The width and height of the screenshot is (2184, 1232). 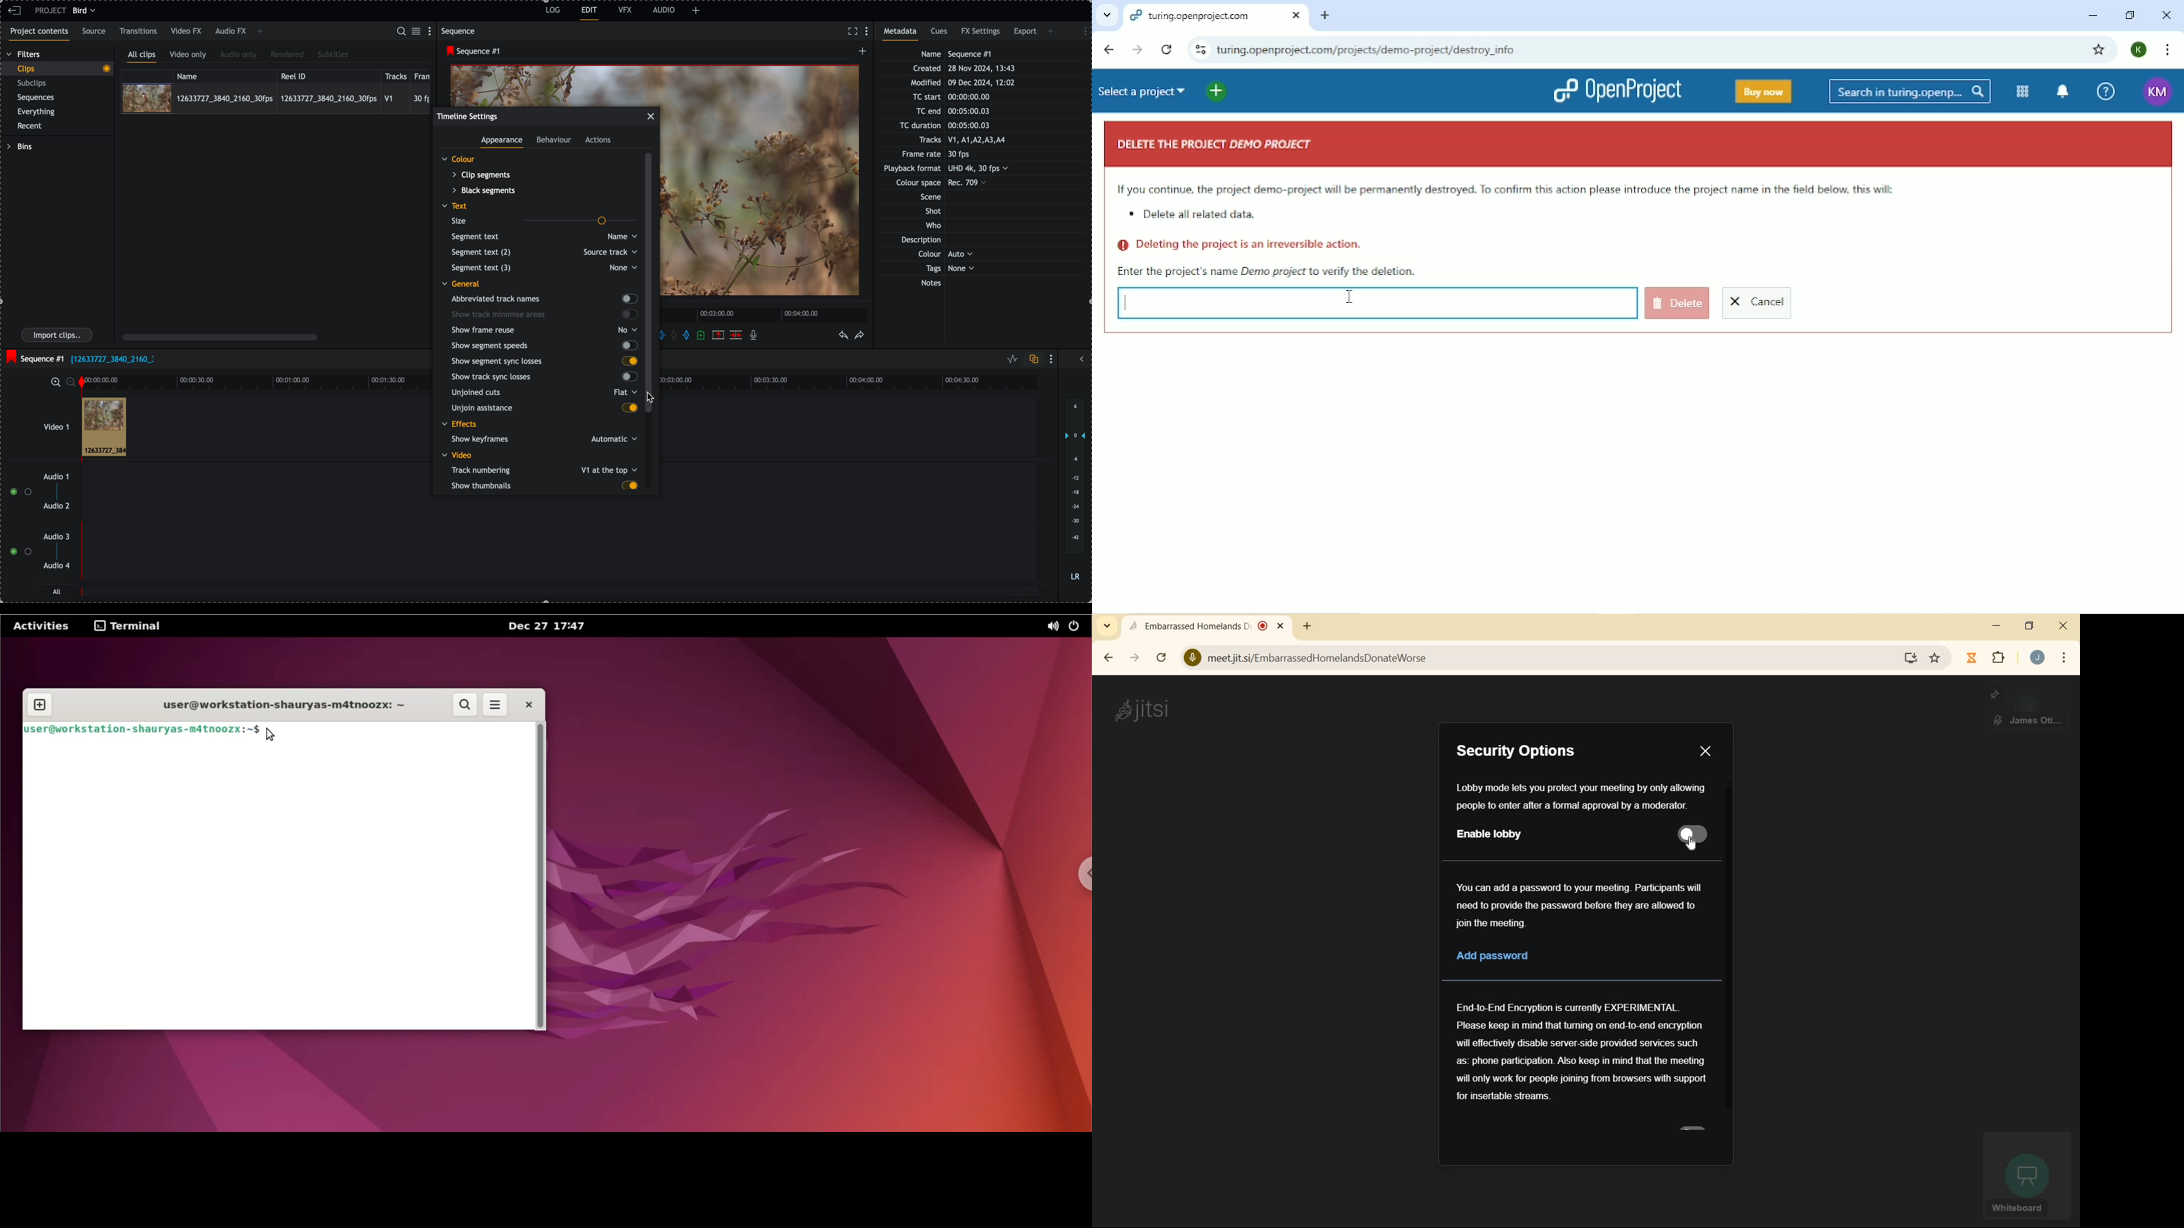 I want to click on SECURITY OPTIONS, so click(x=1520, y=753).